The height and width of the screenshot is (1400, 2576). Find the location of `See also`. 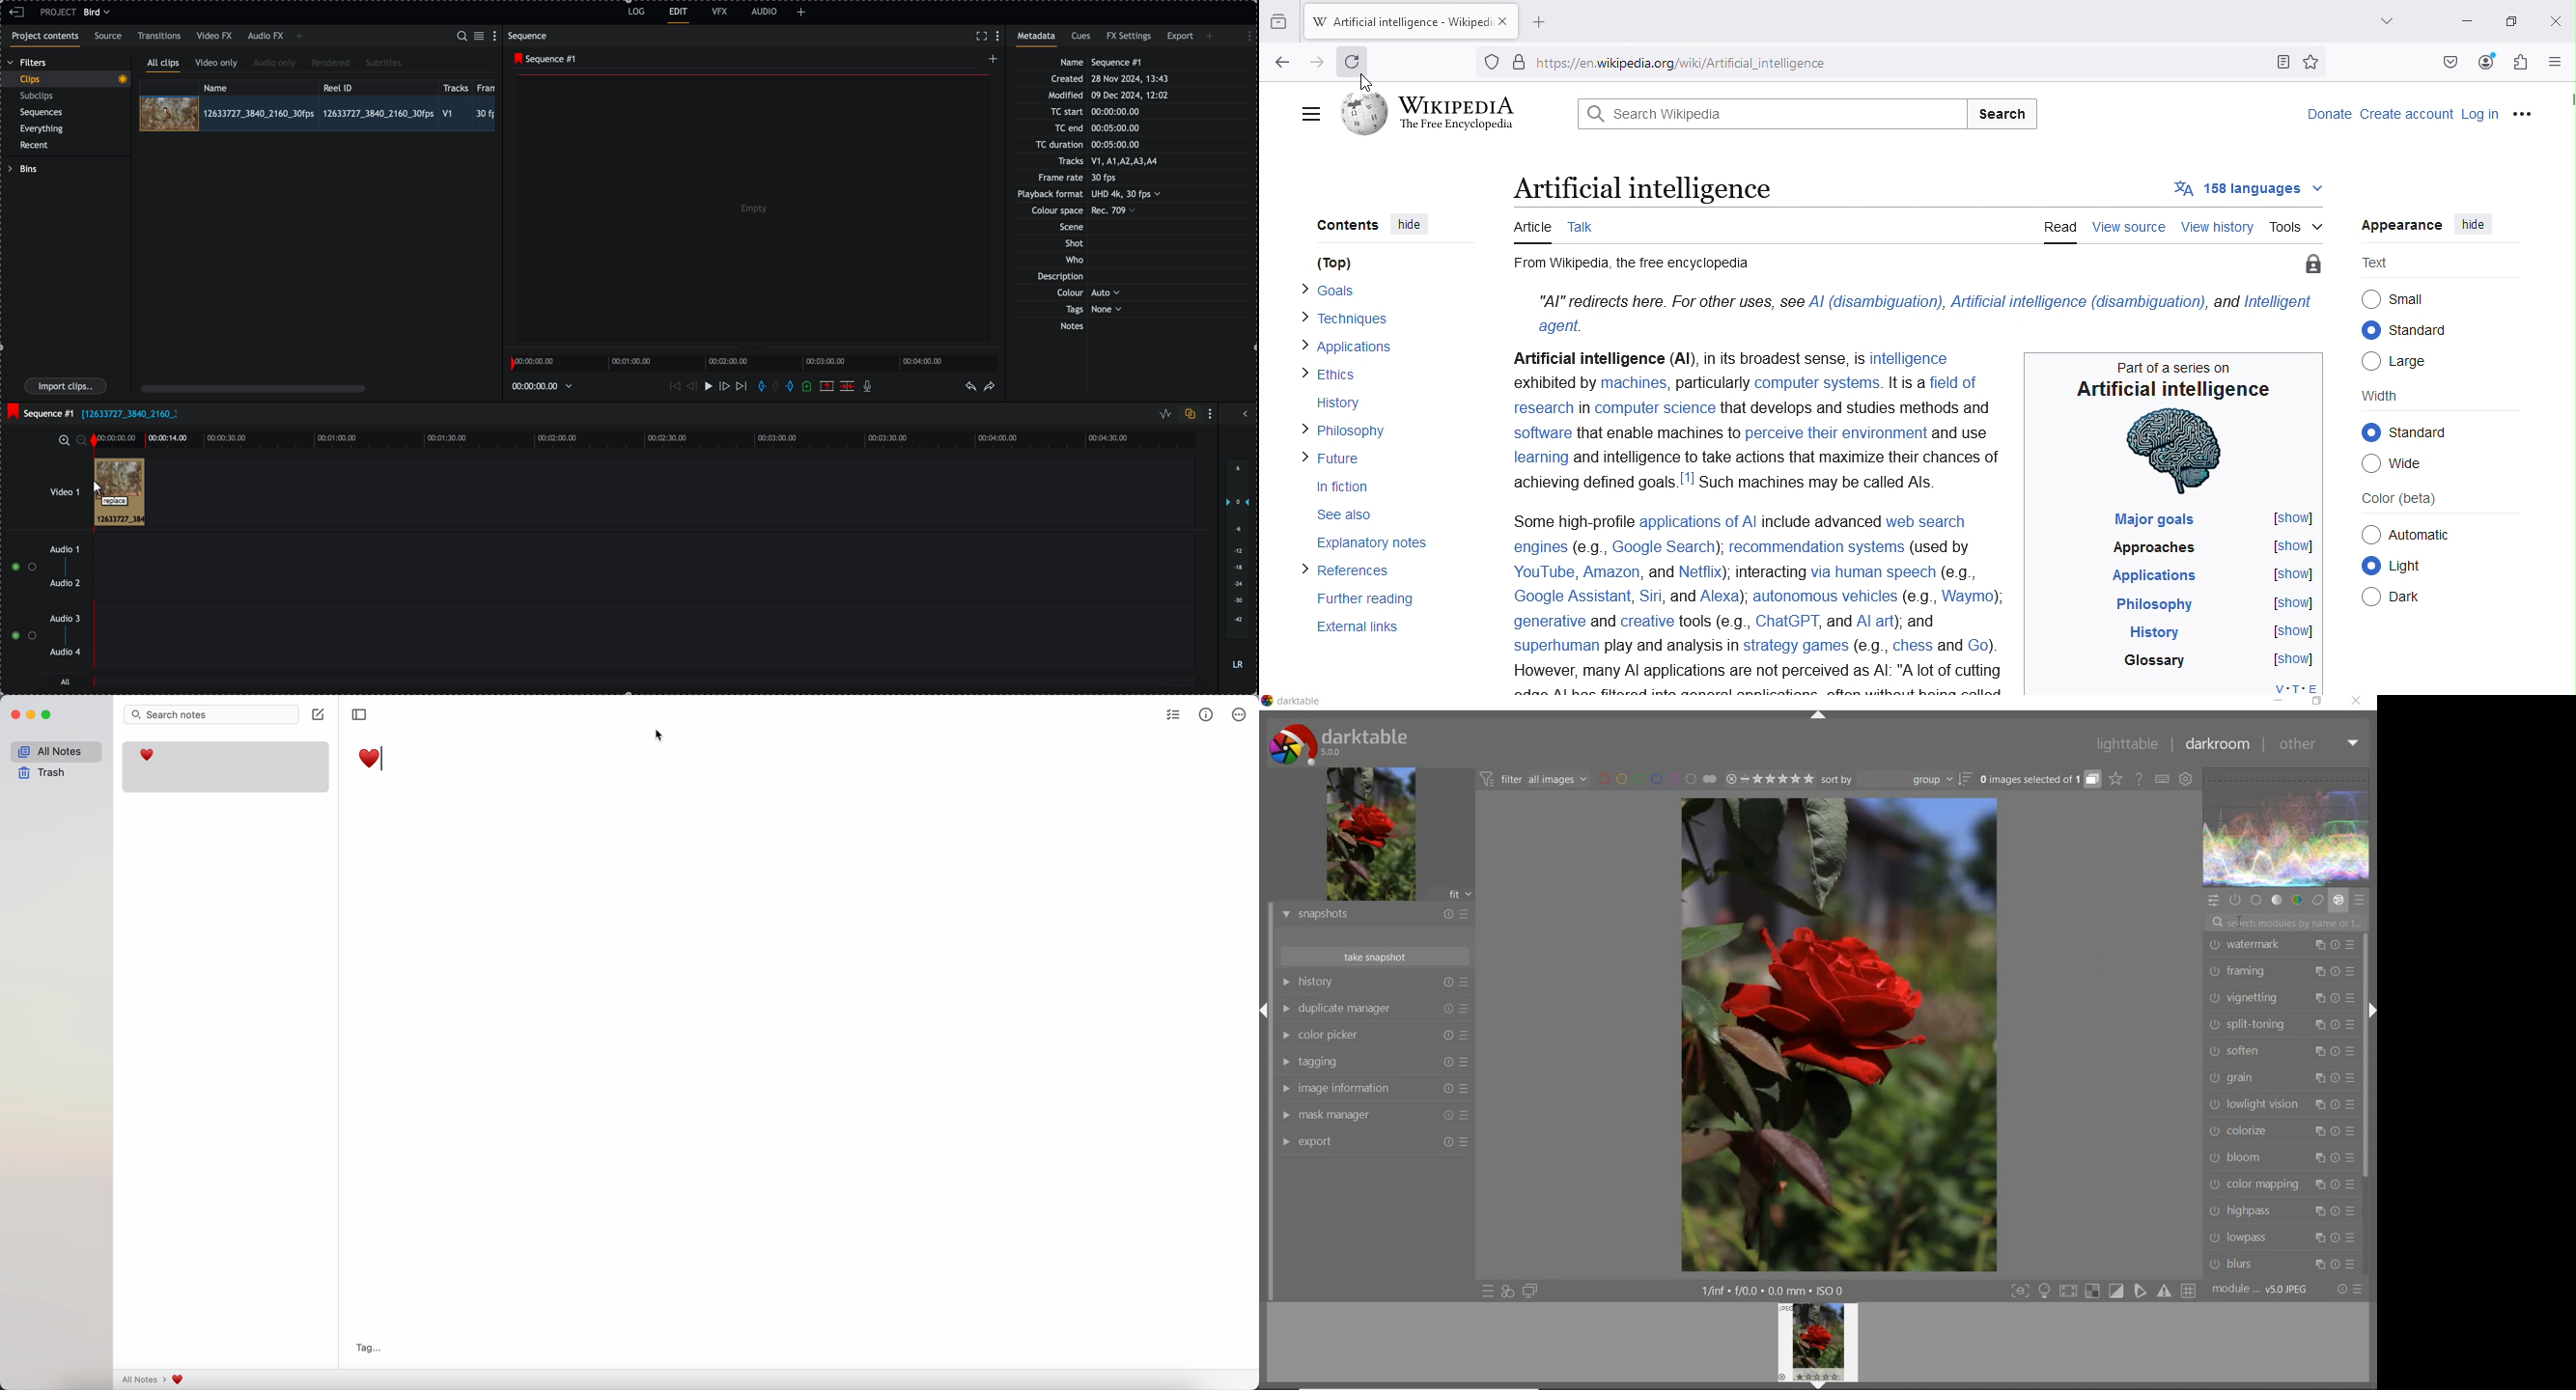

See also is located at coordinates (1353, 517).